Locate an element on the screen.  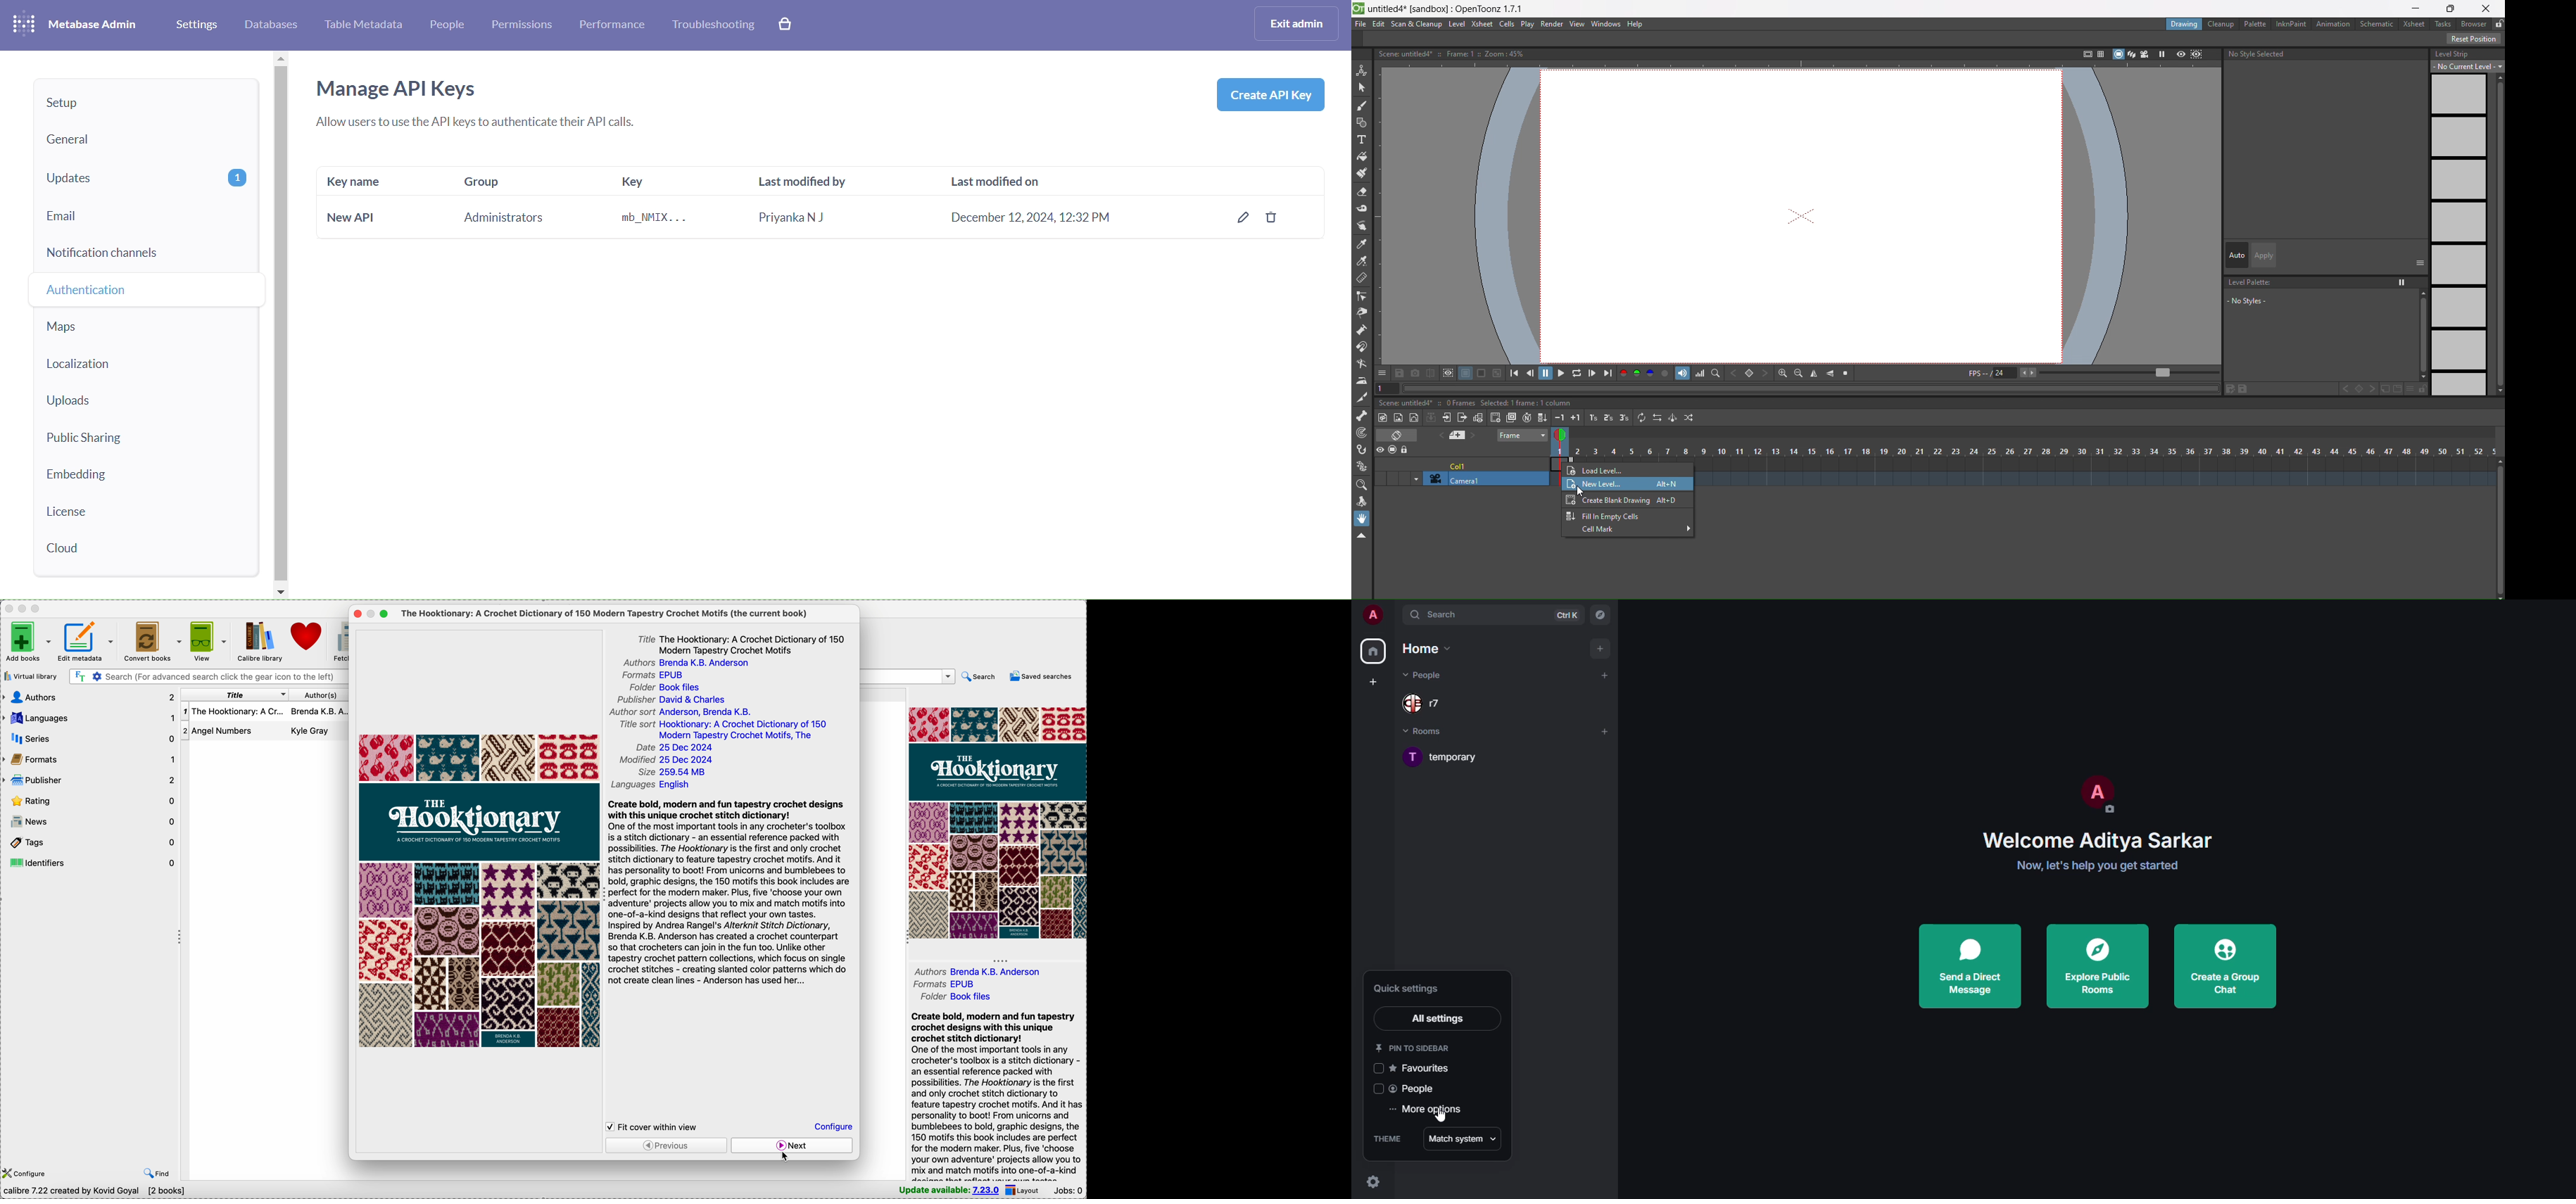
explore public rooms is located at coordinates (2096, 967).